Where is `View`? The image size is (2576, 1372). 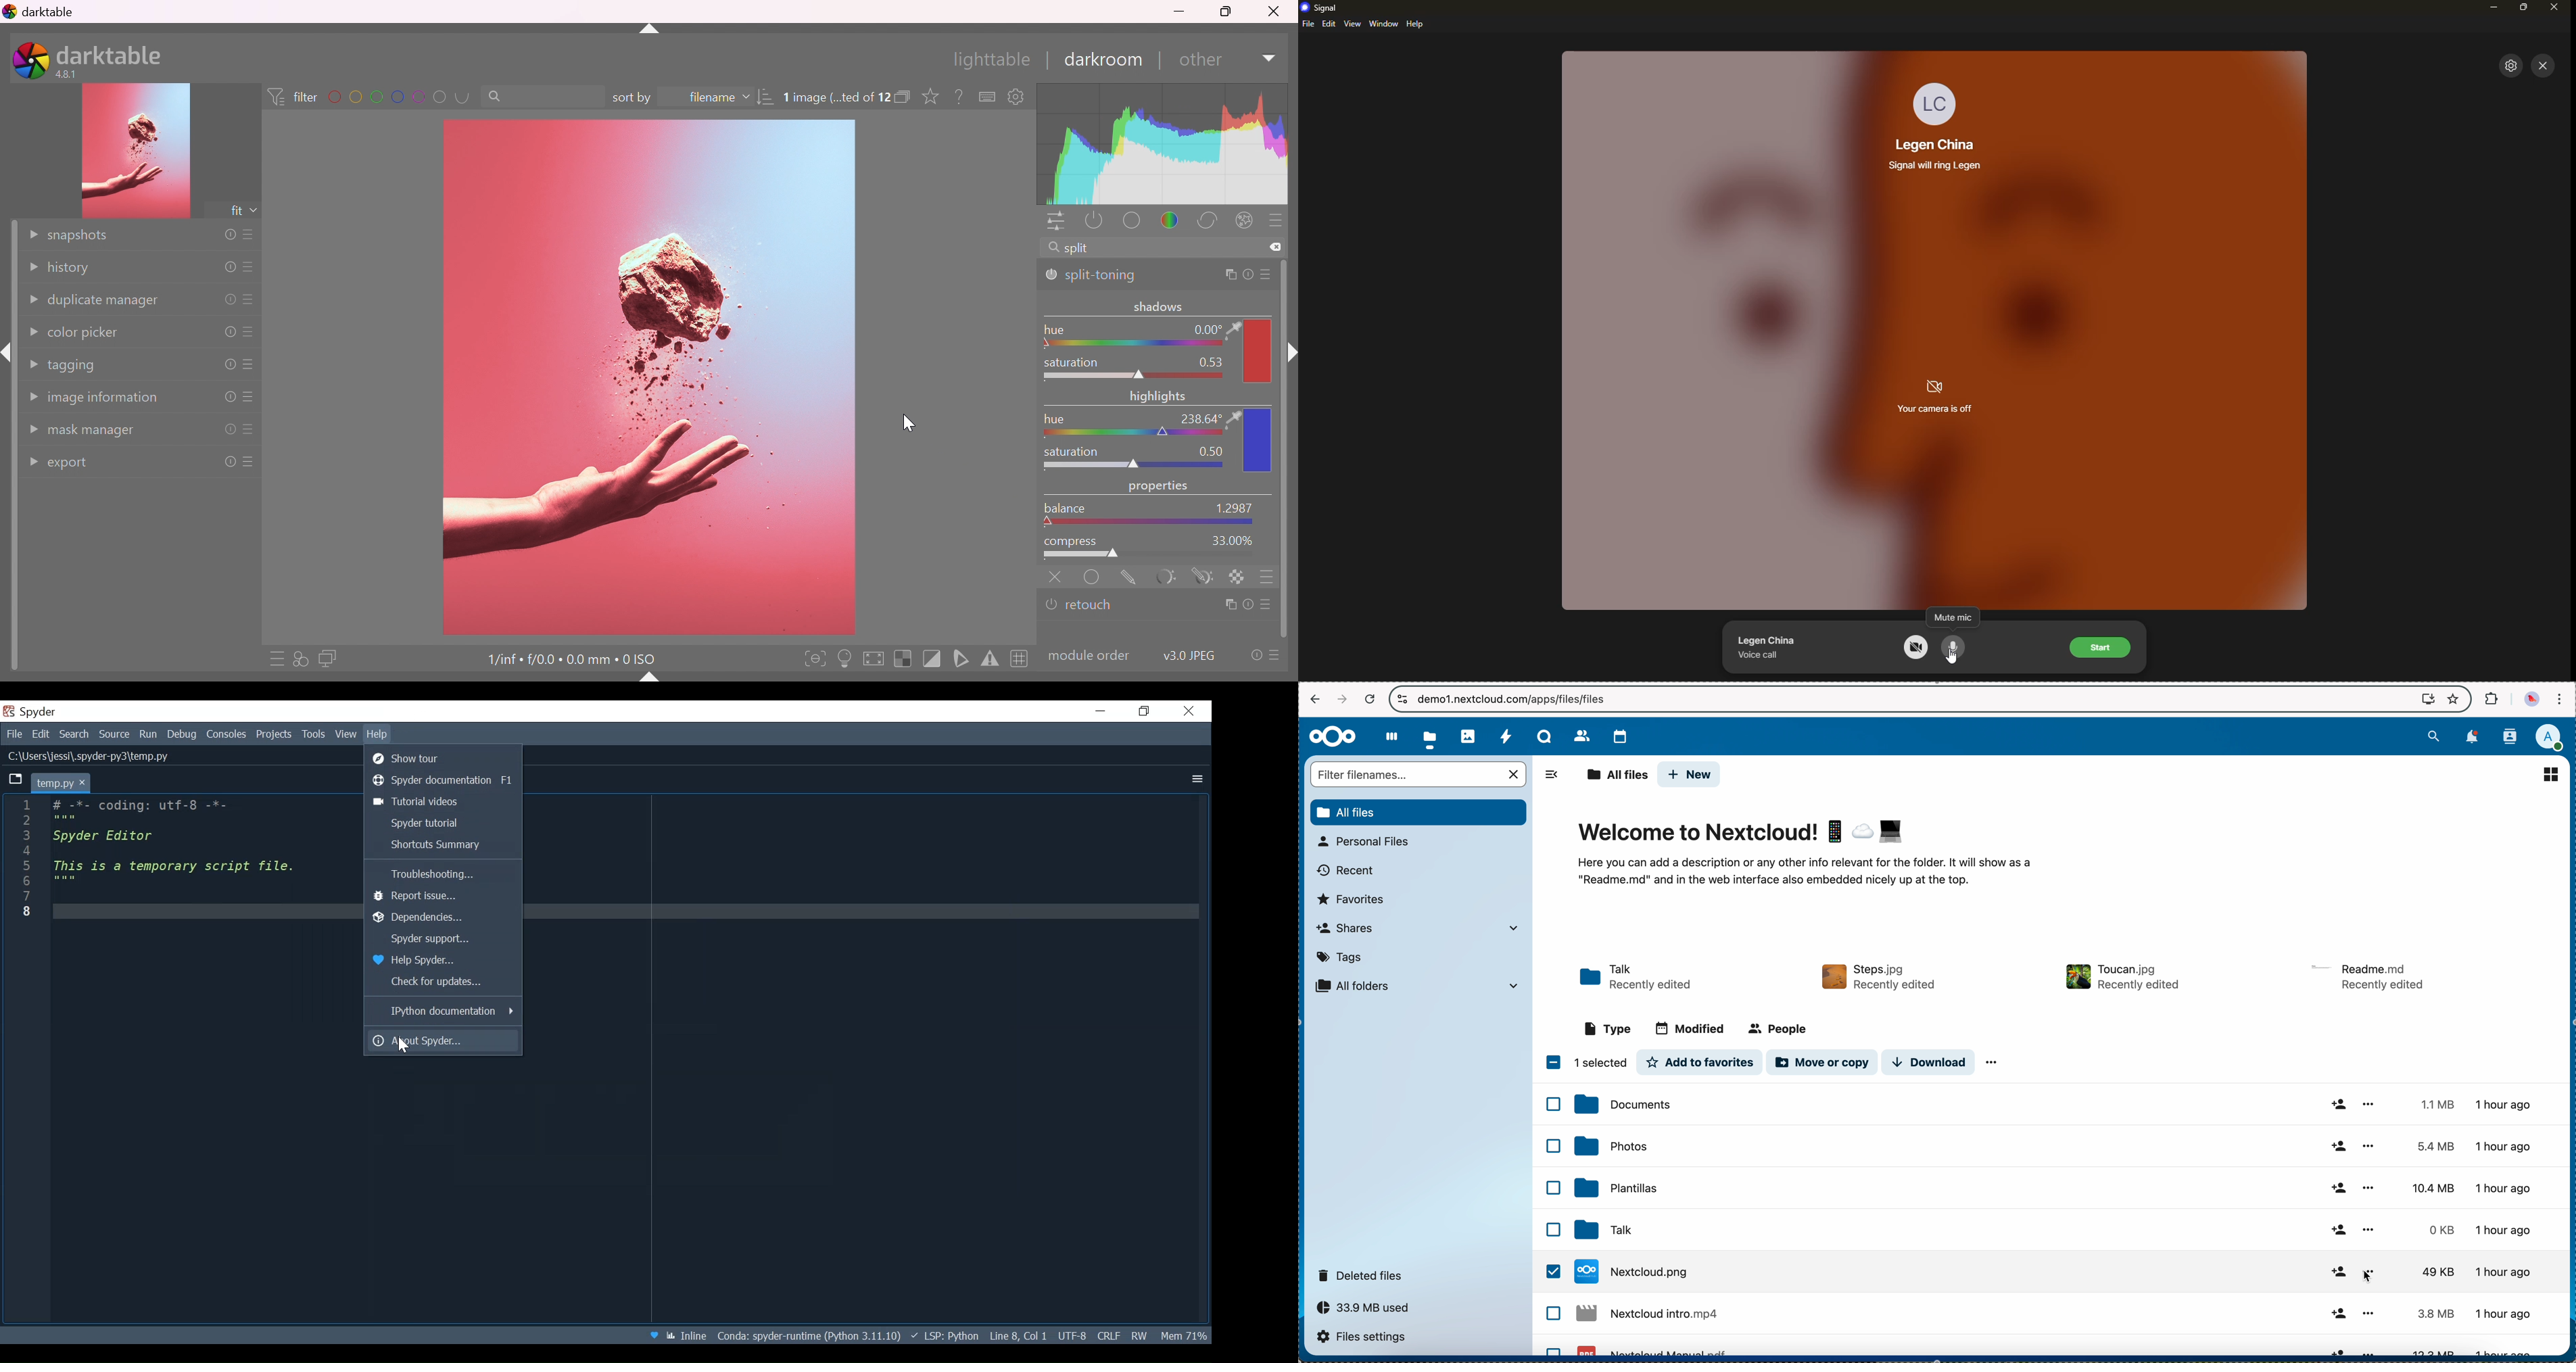 View is located at coordinates (346, 735).